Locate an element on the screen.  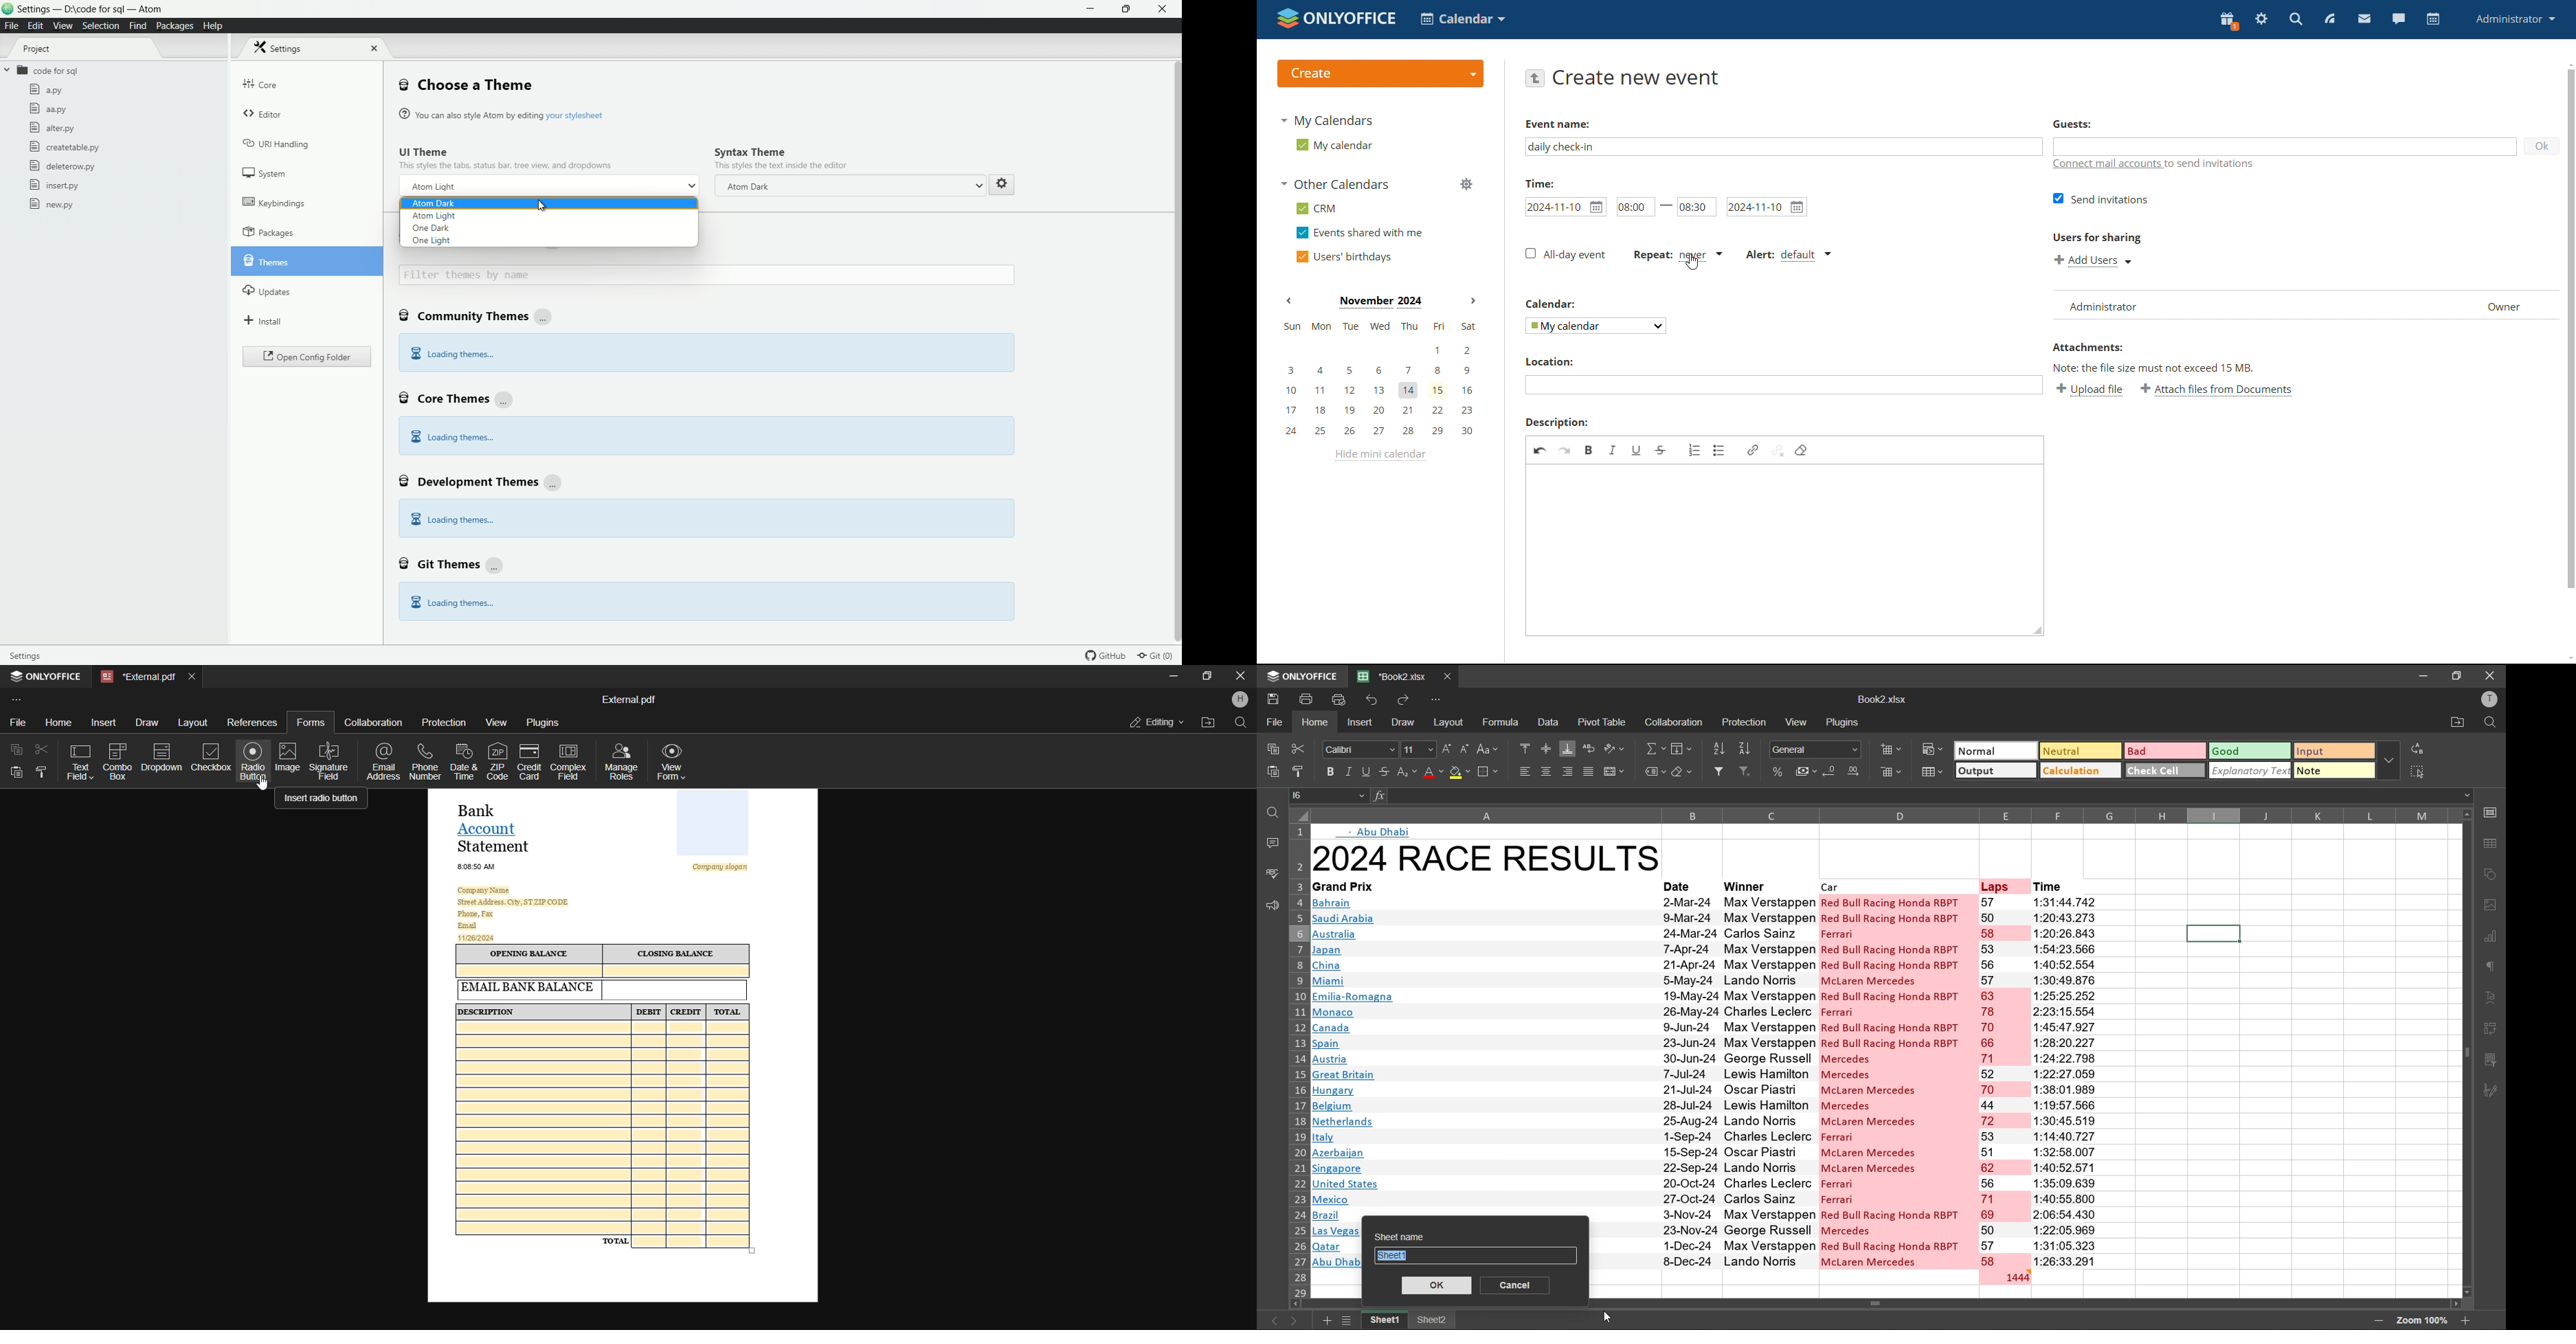
save is located at coordinates (1271, 697).